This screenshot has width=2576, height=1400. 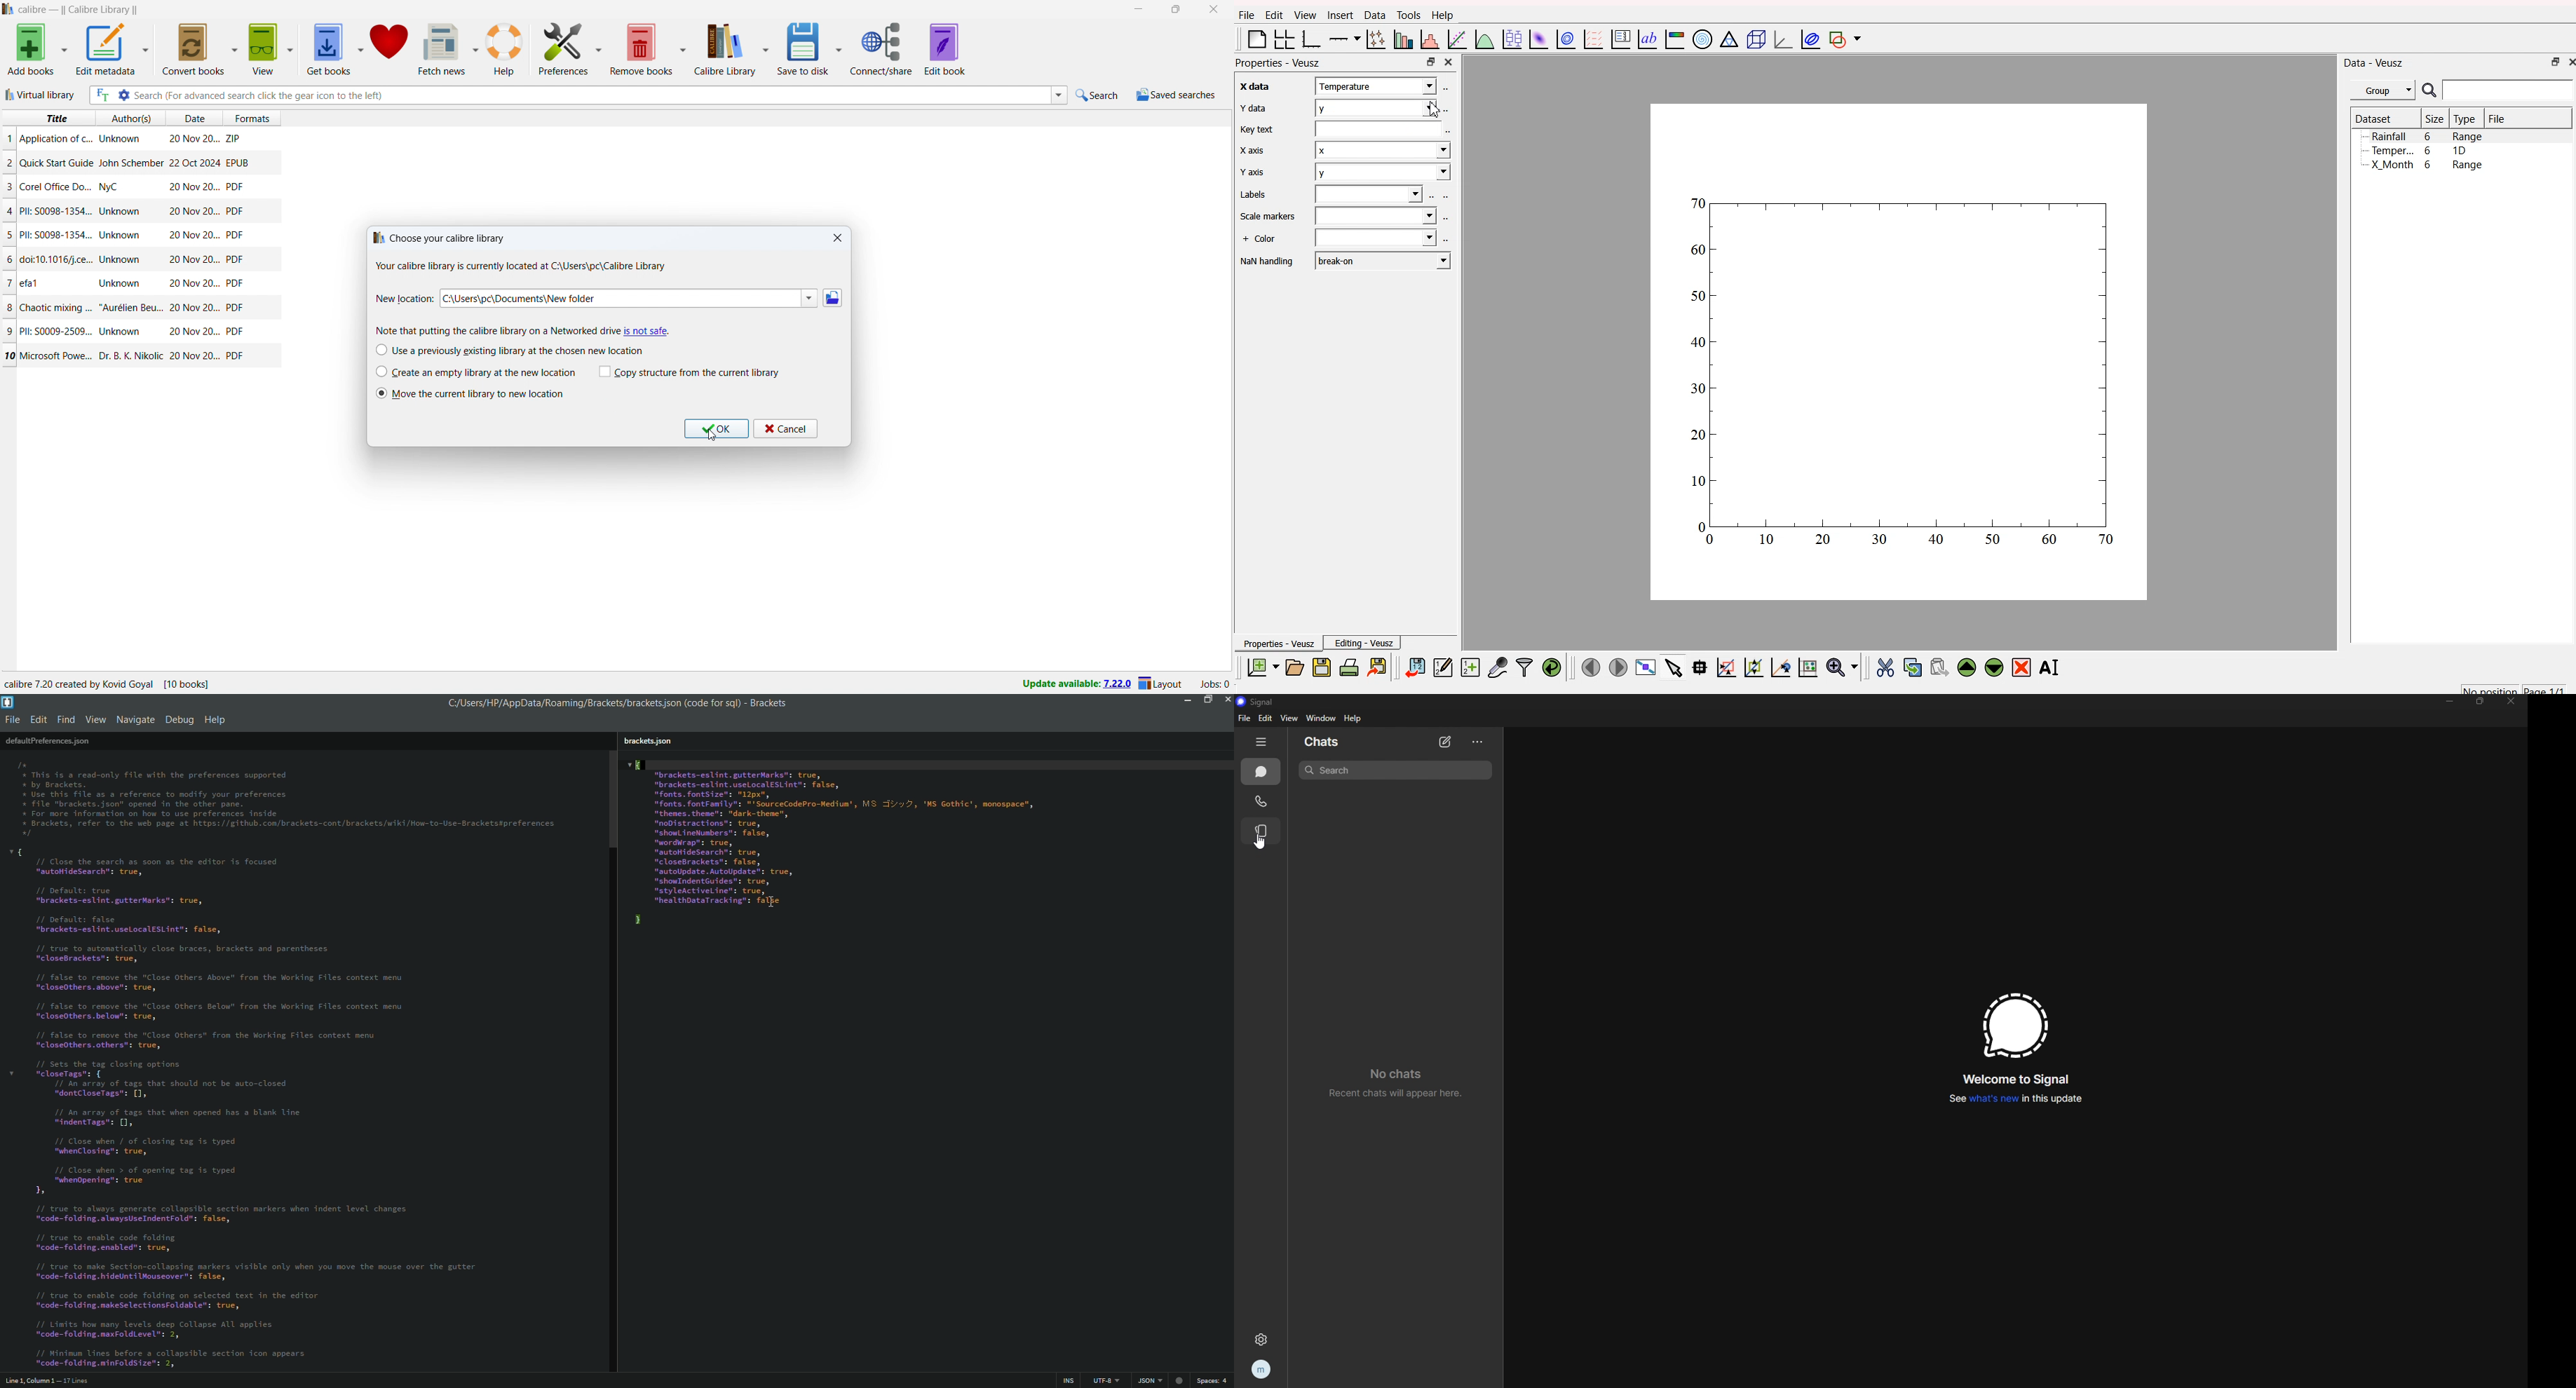 I want to click on PDF, so click(x=235, y=186).